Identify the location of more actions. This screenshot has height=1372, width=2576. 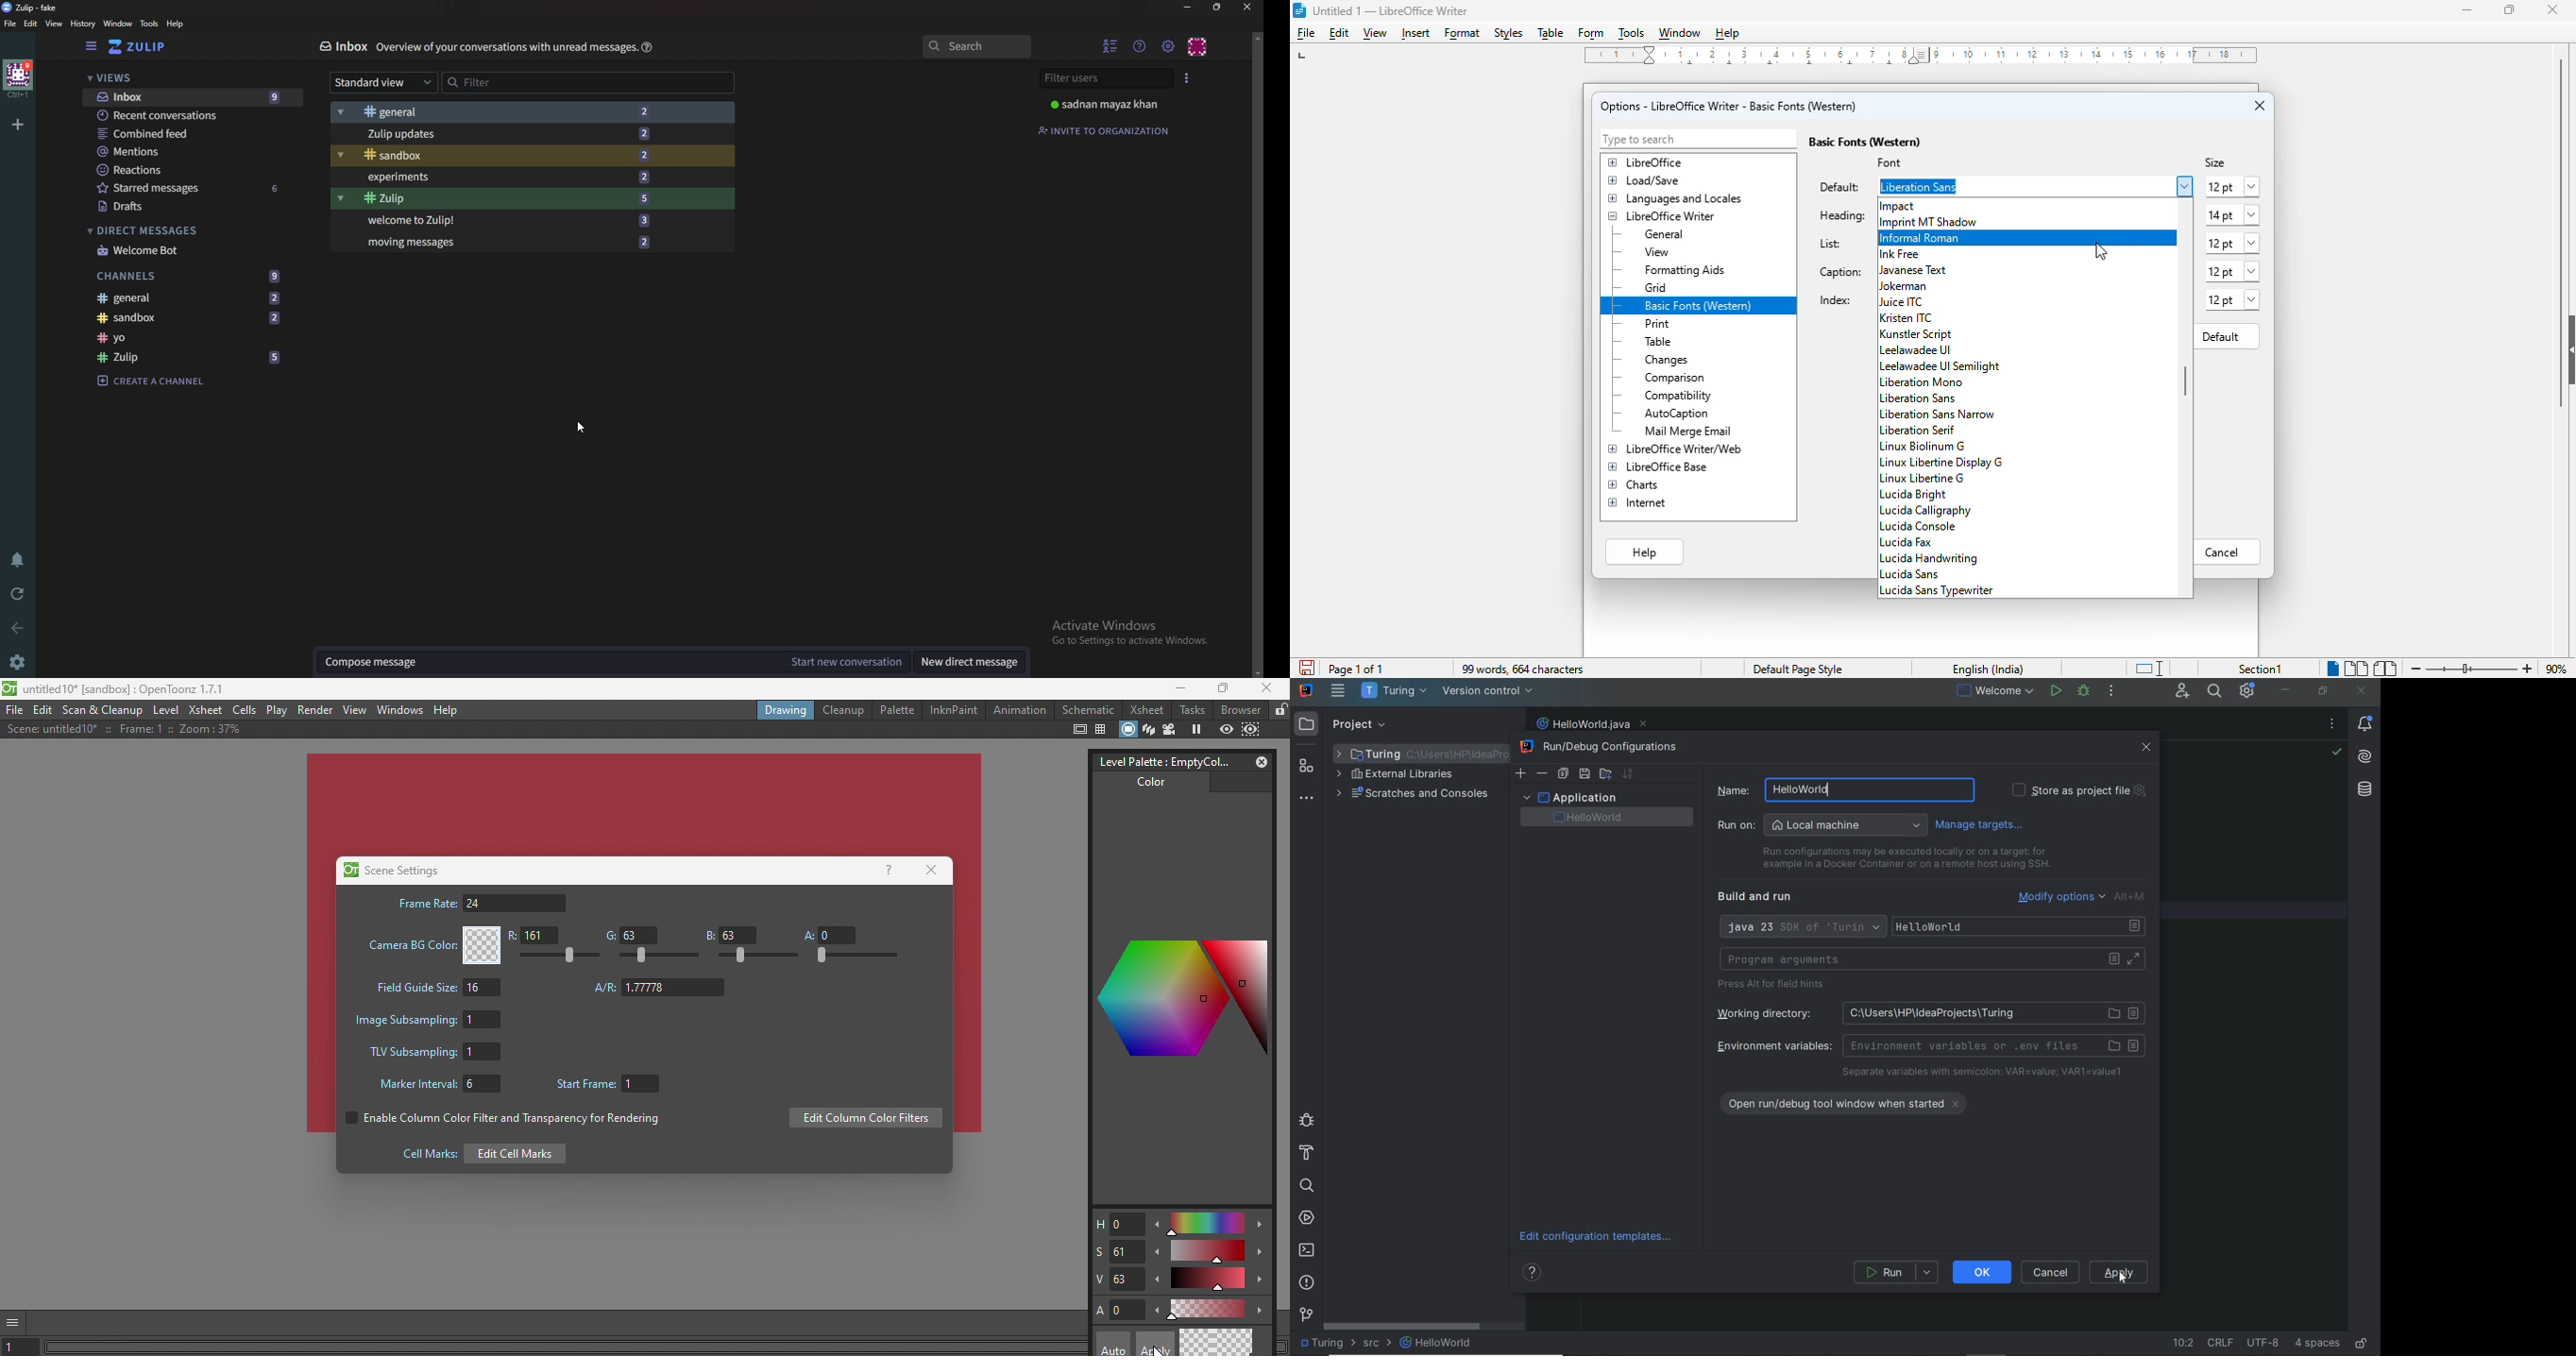
(2111, 692).